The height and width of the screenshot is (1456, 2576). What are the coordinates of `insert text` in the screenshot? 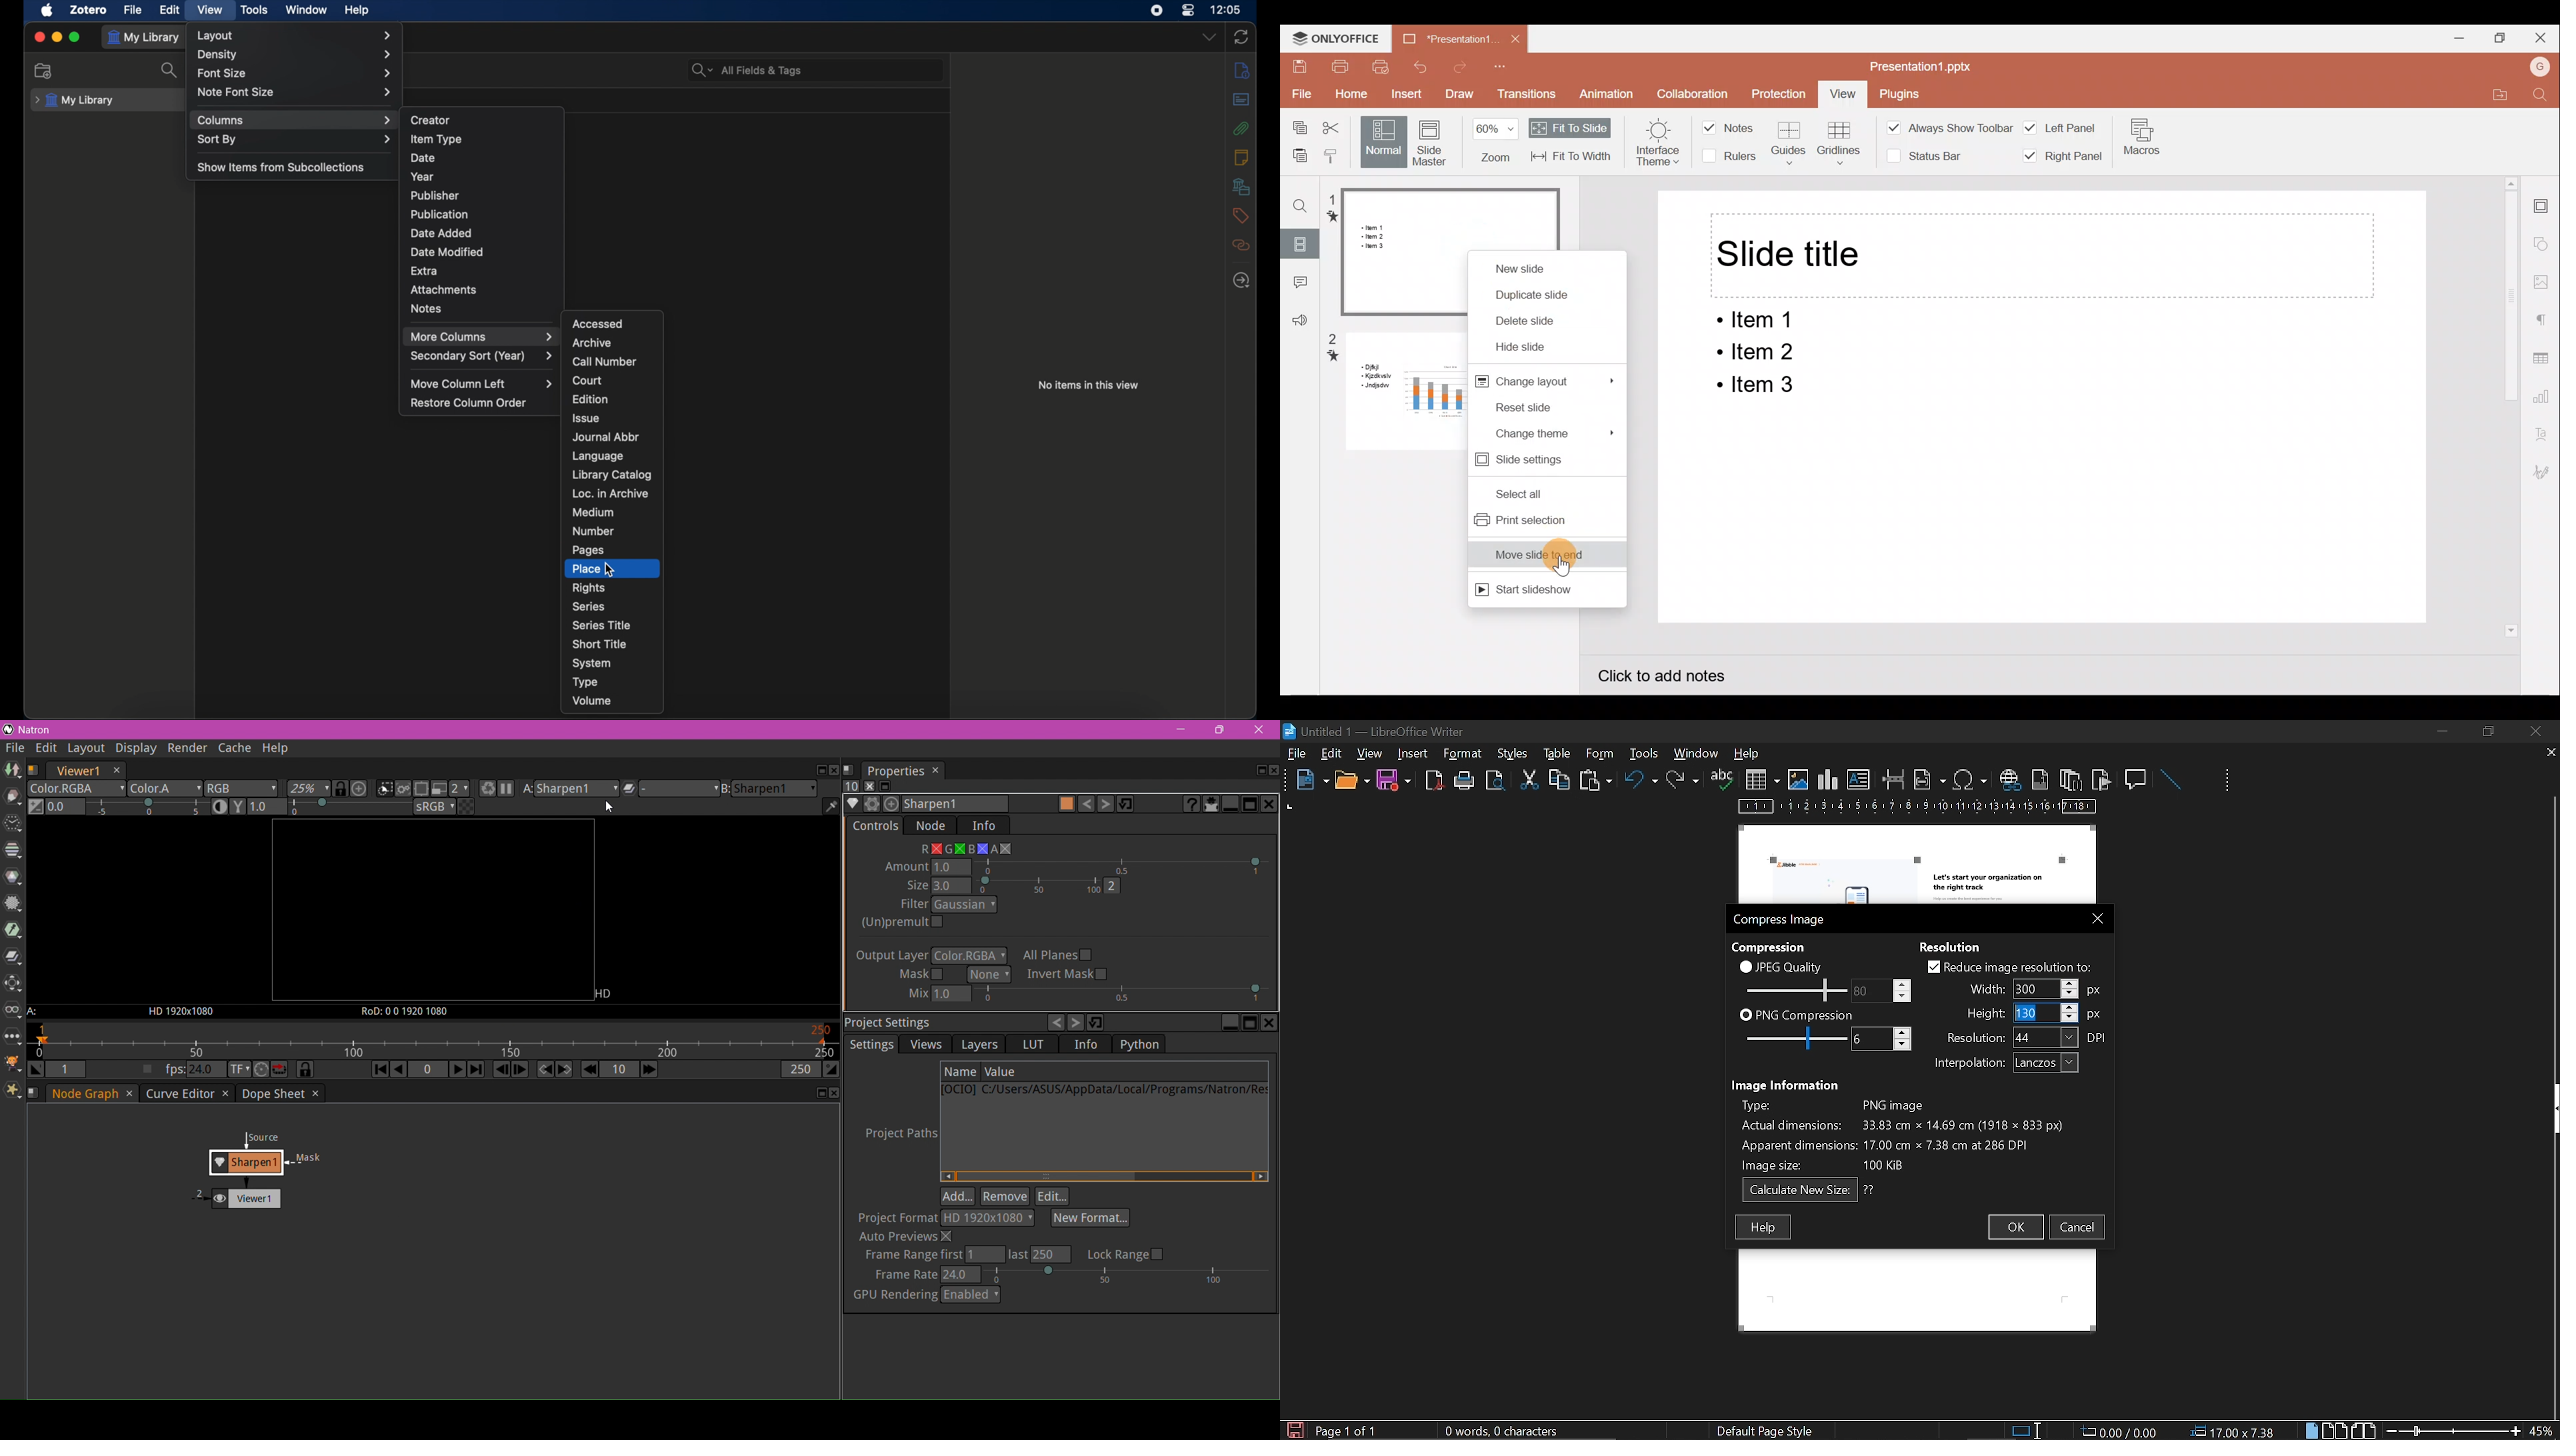 It's located at (1859, 780).